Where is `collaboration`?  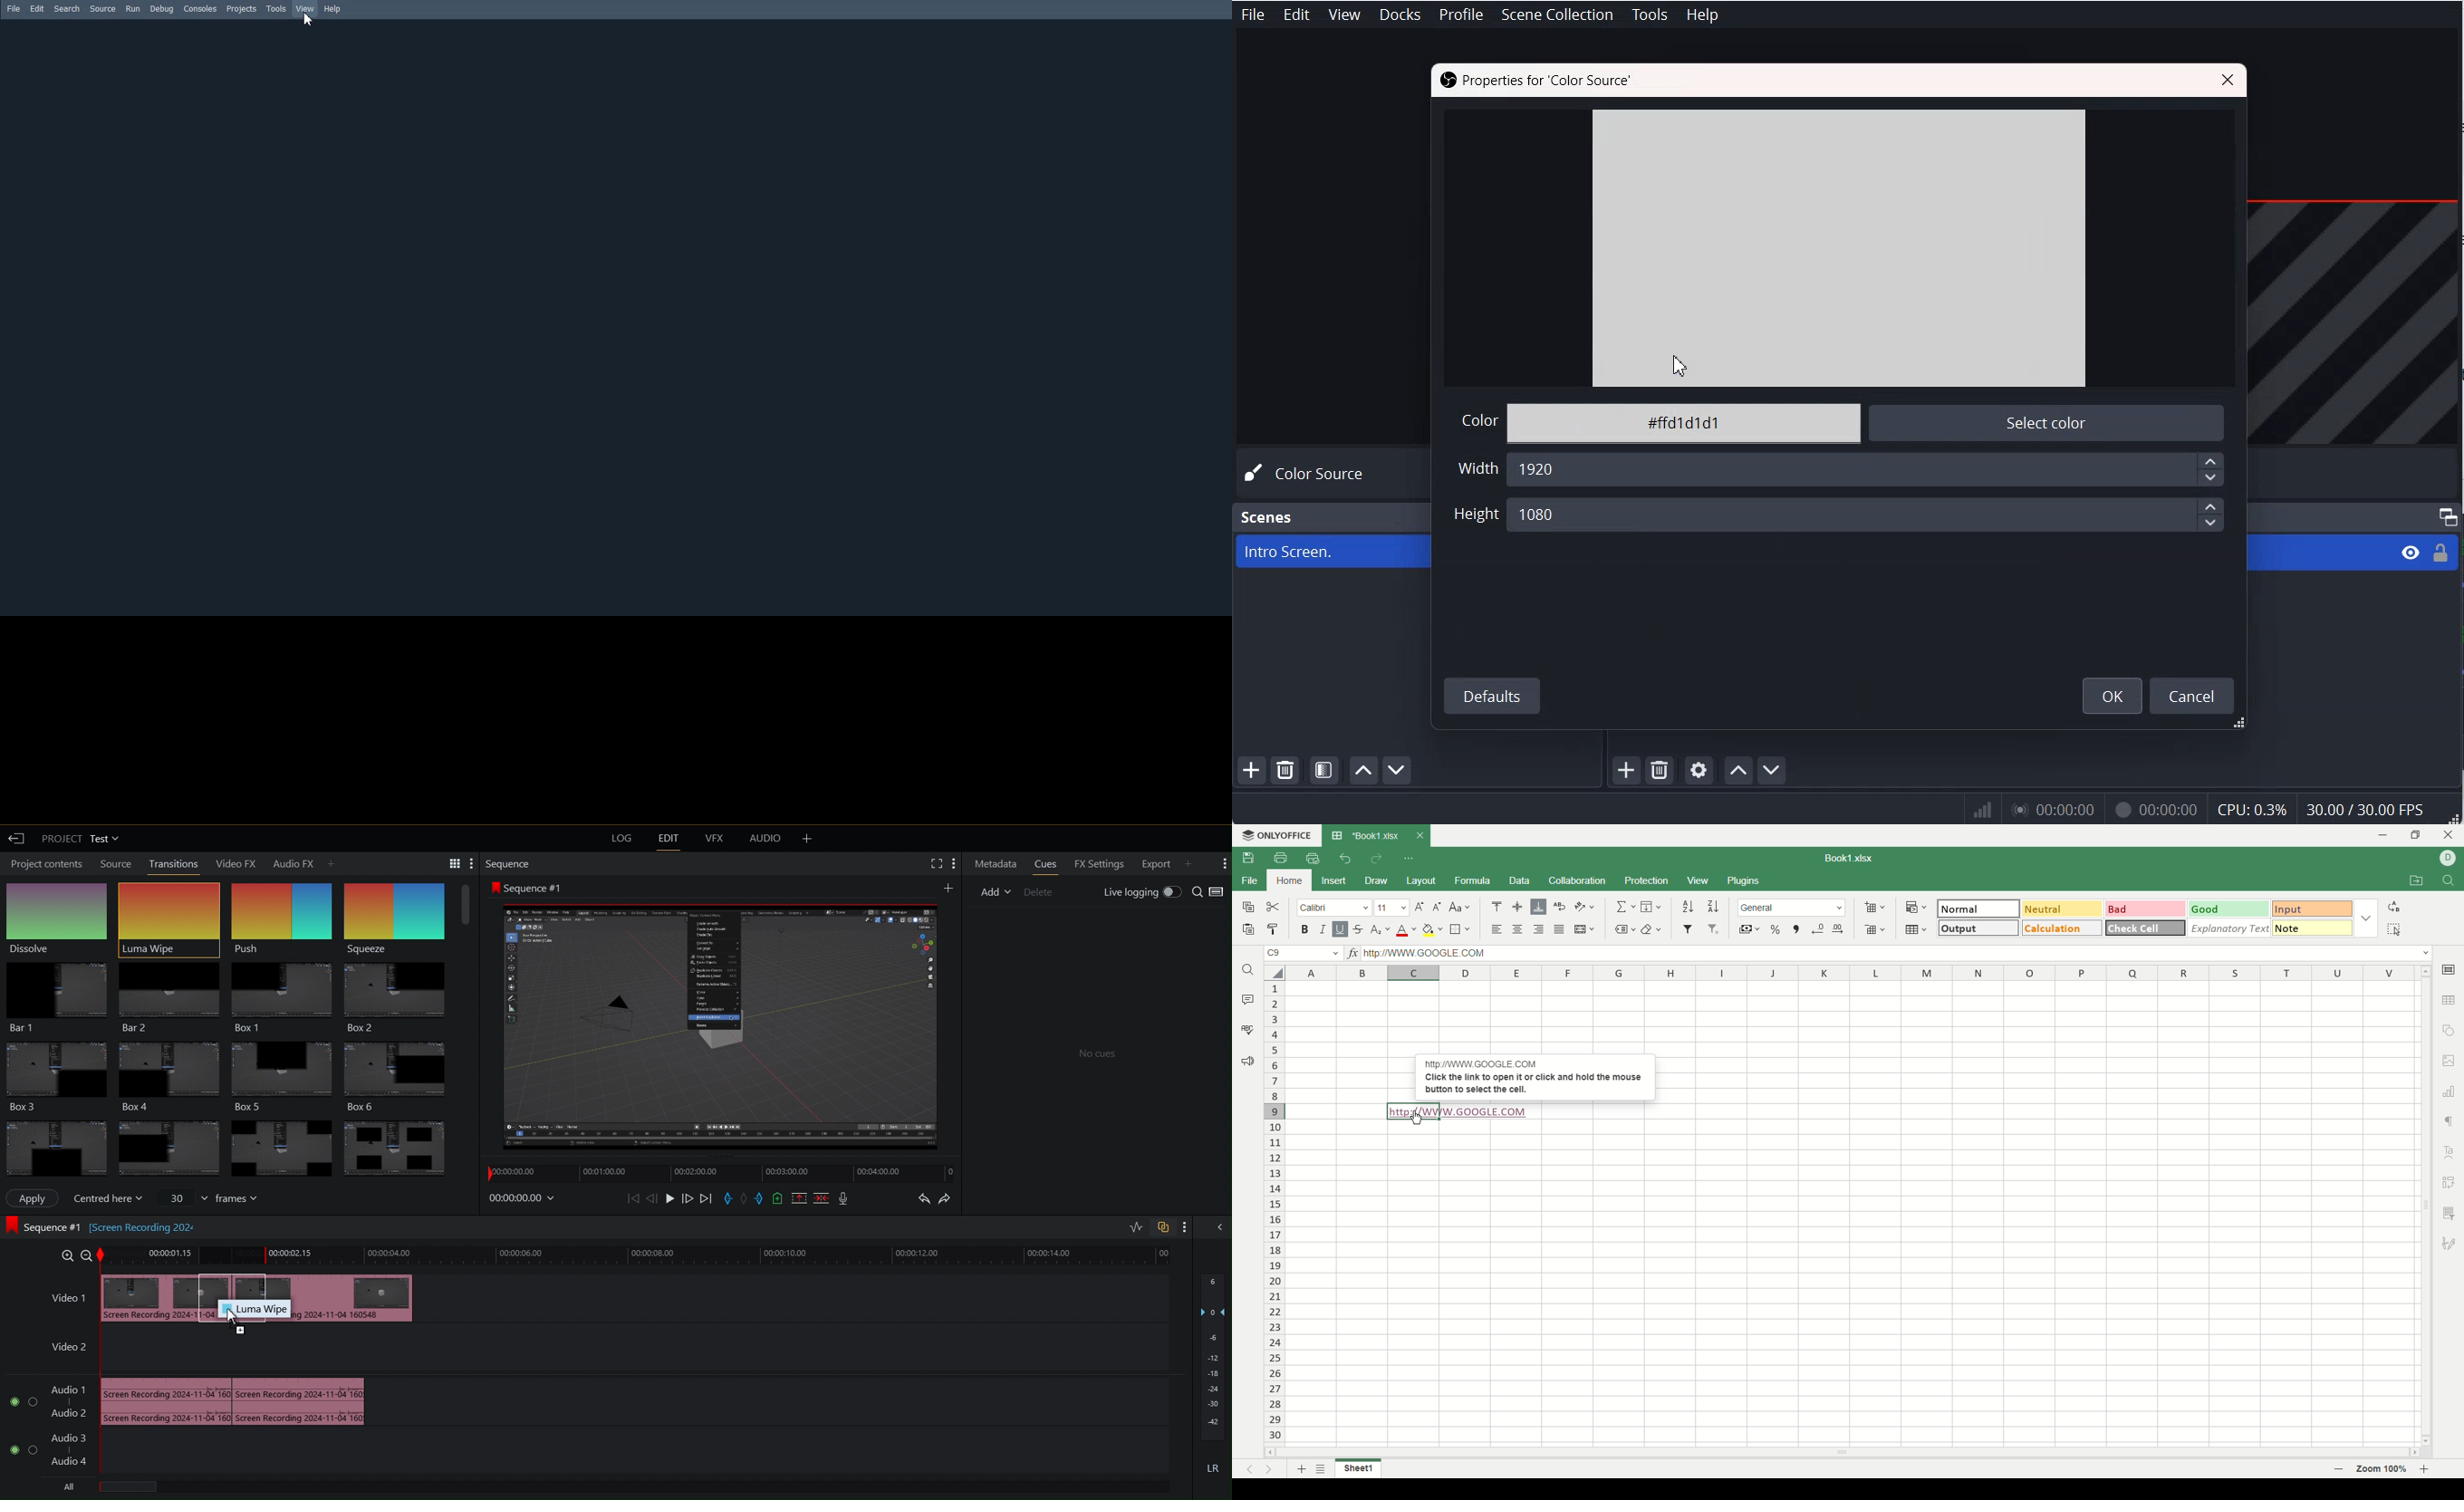 collaboration is located at coordinates (1578, 879).